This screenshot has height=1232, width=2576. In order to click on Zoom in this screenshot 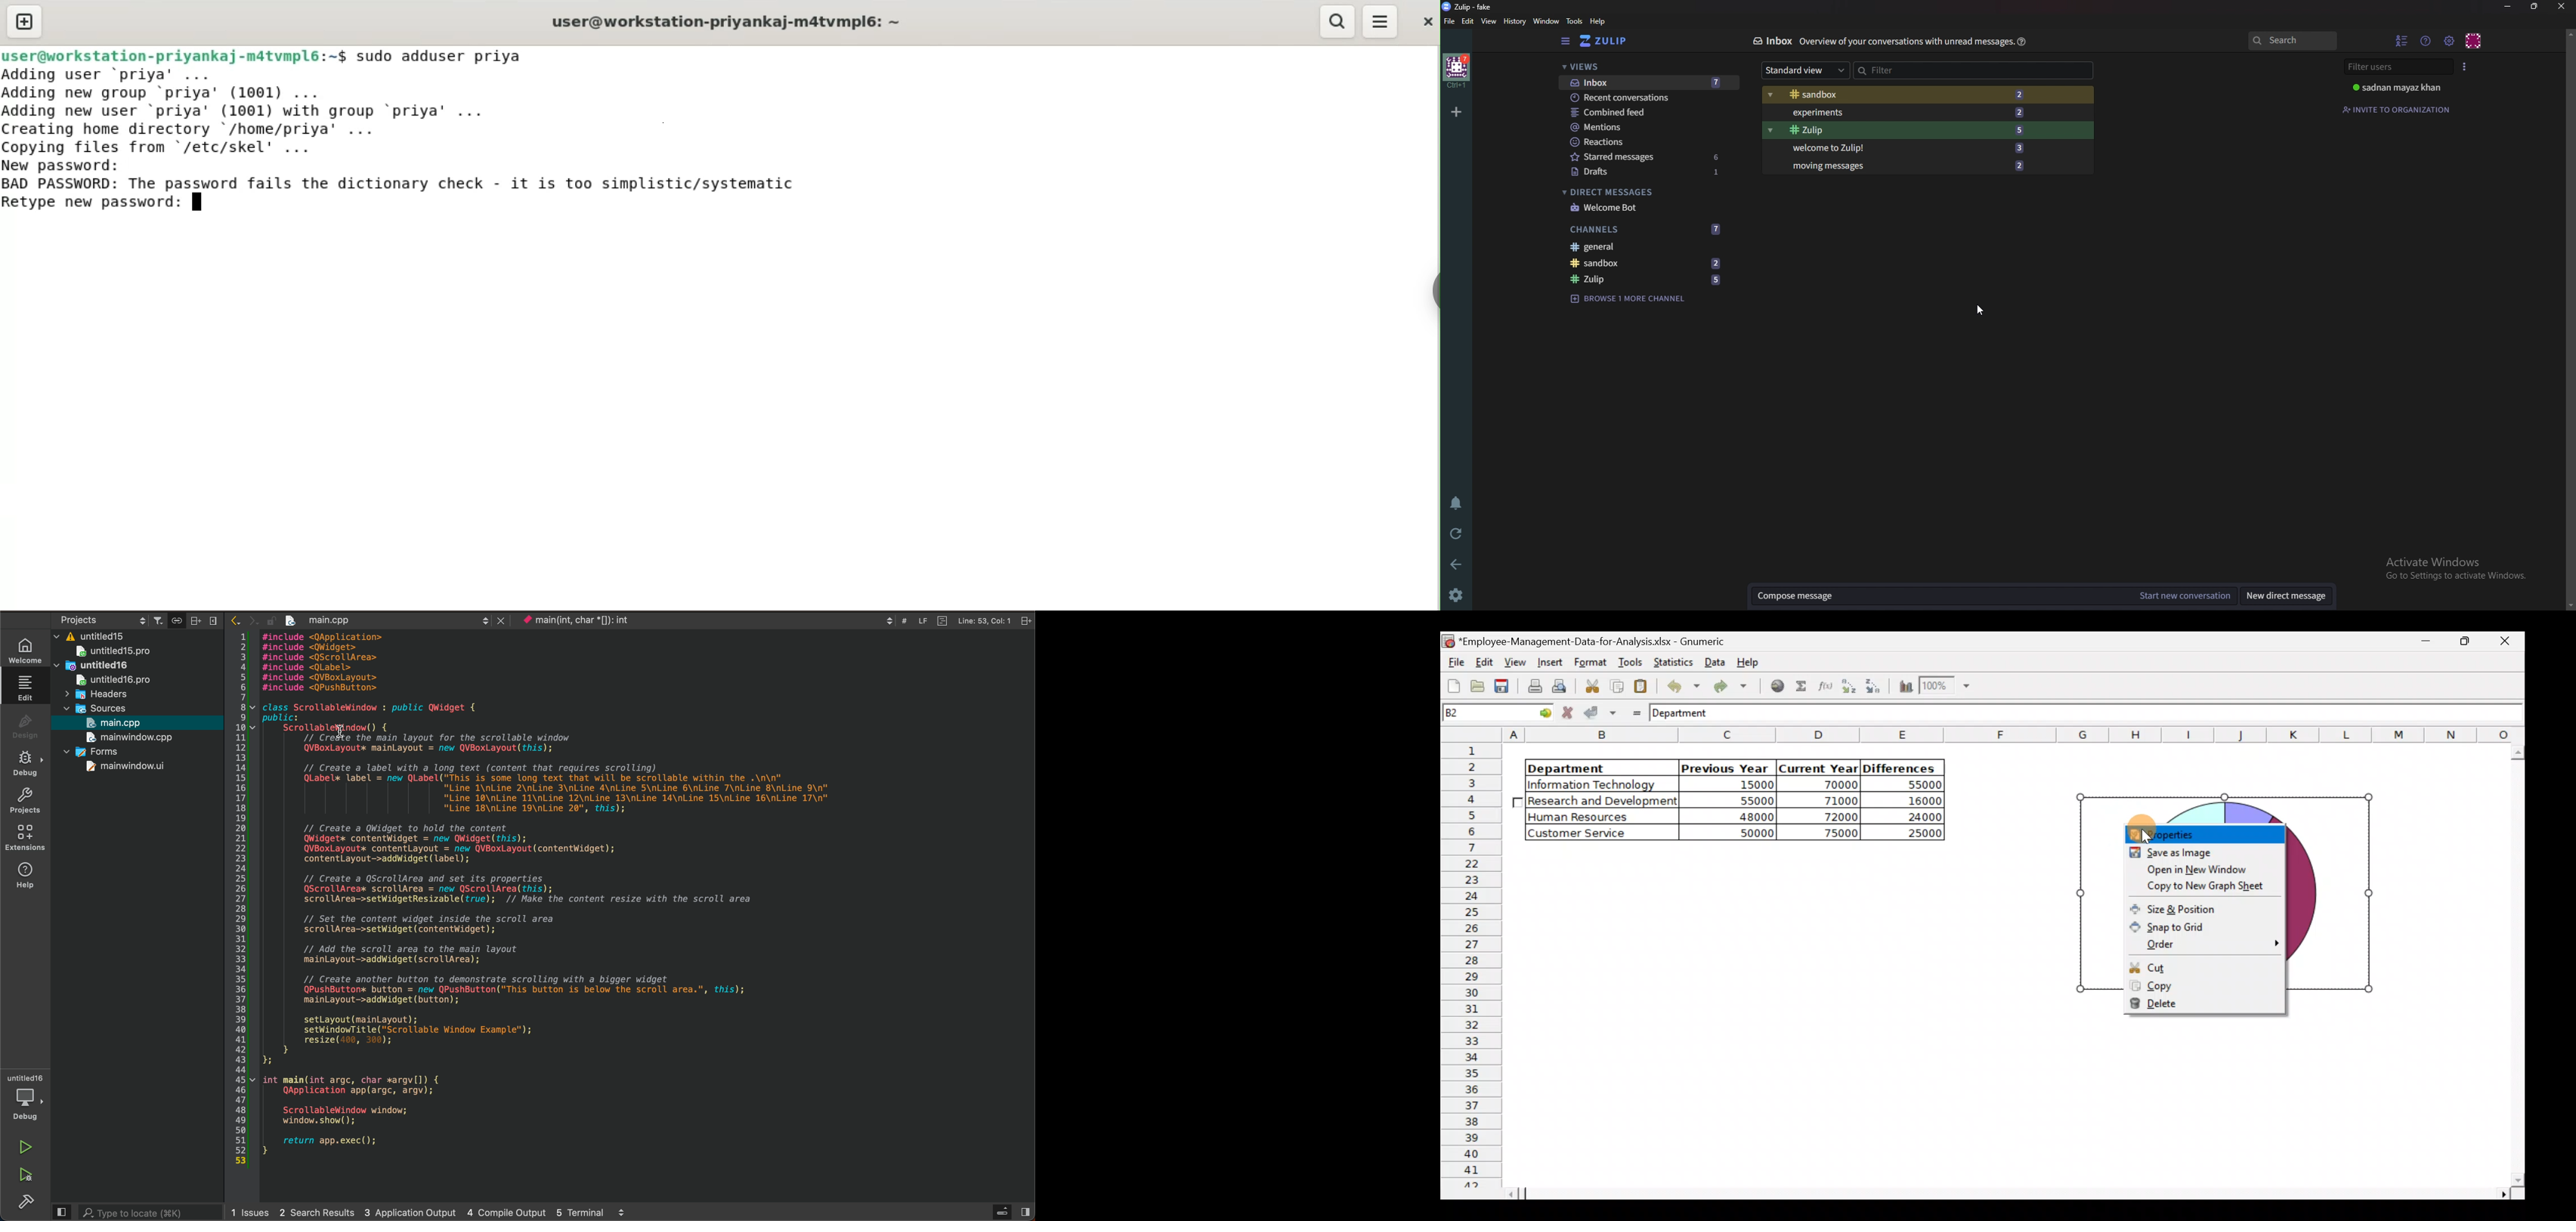, I will do `click(1945, 687)`.